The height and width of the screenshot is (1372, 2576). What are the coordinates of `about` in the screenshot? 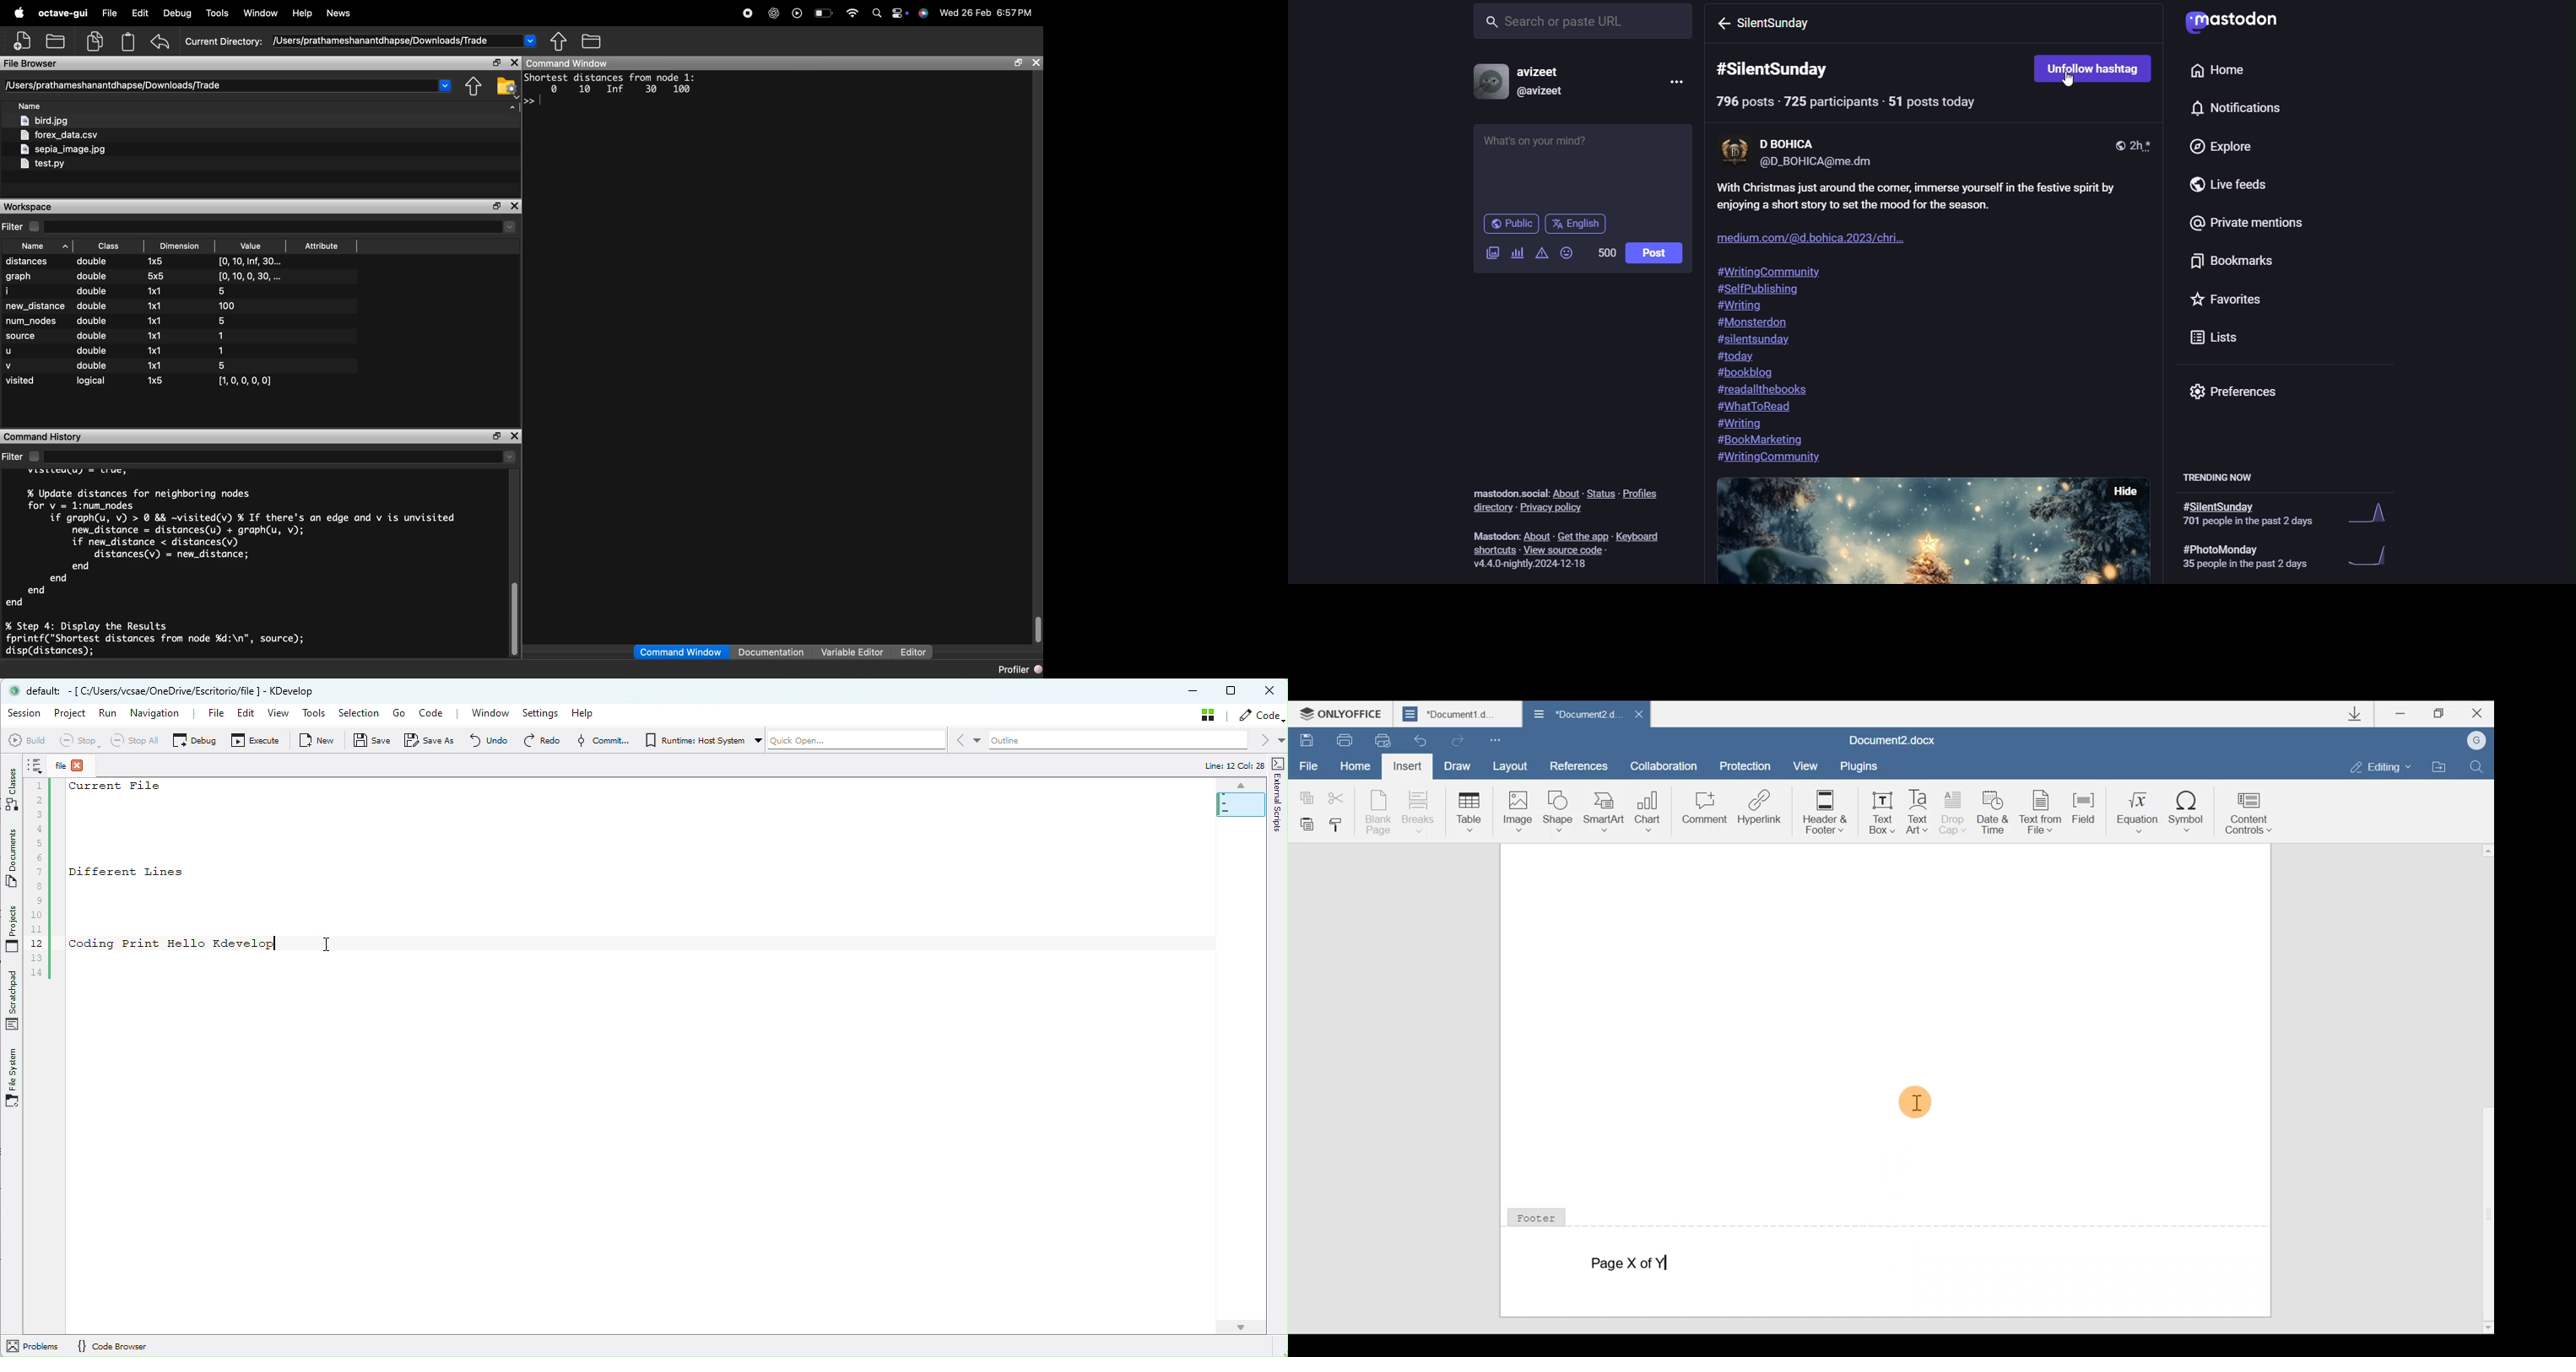 It's located at (1537, 537).